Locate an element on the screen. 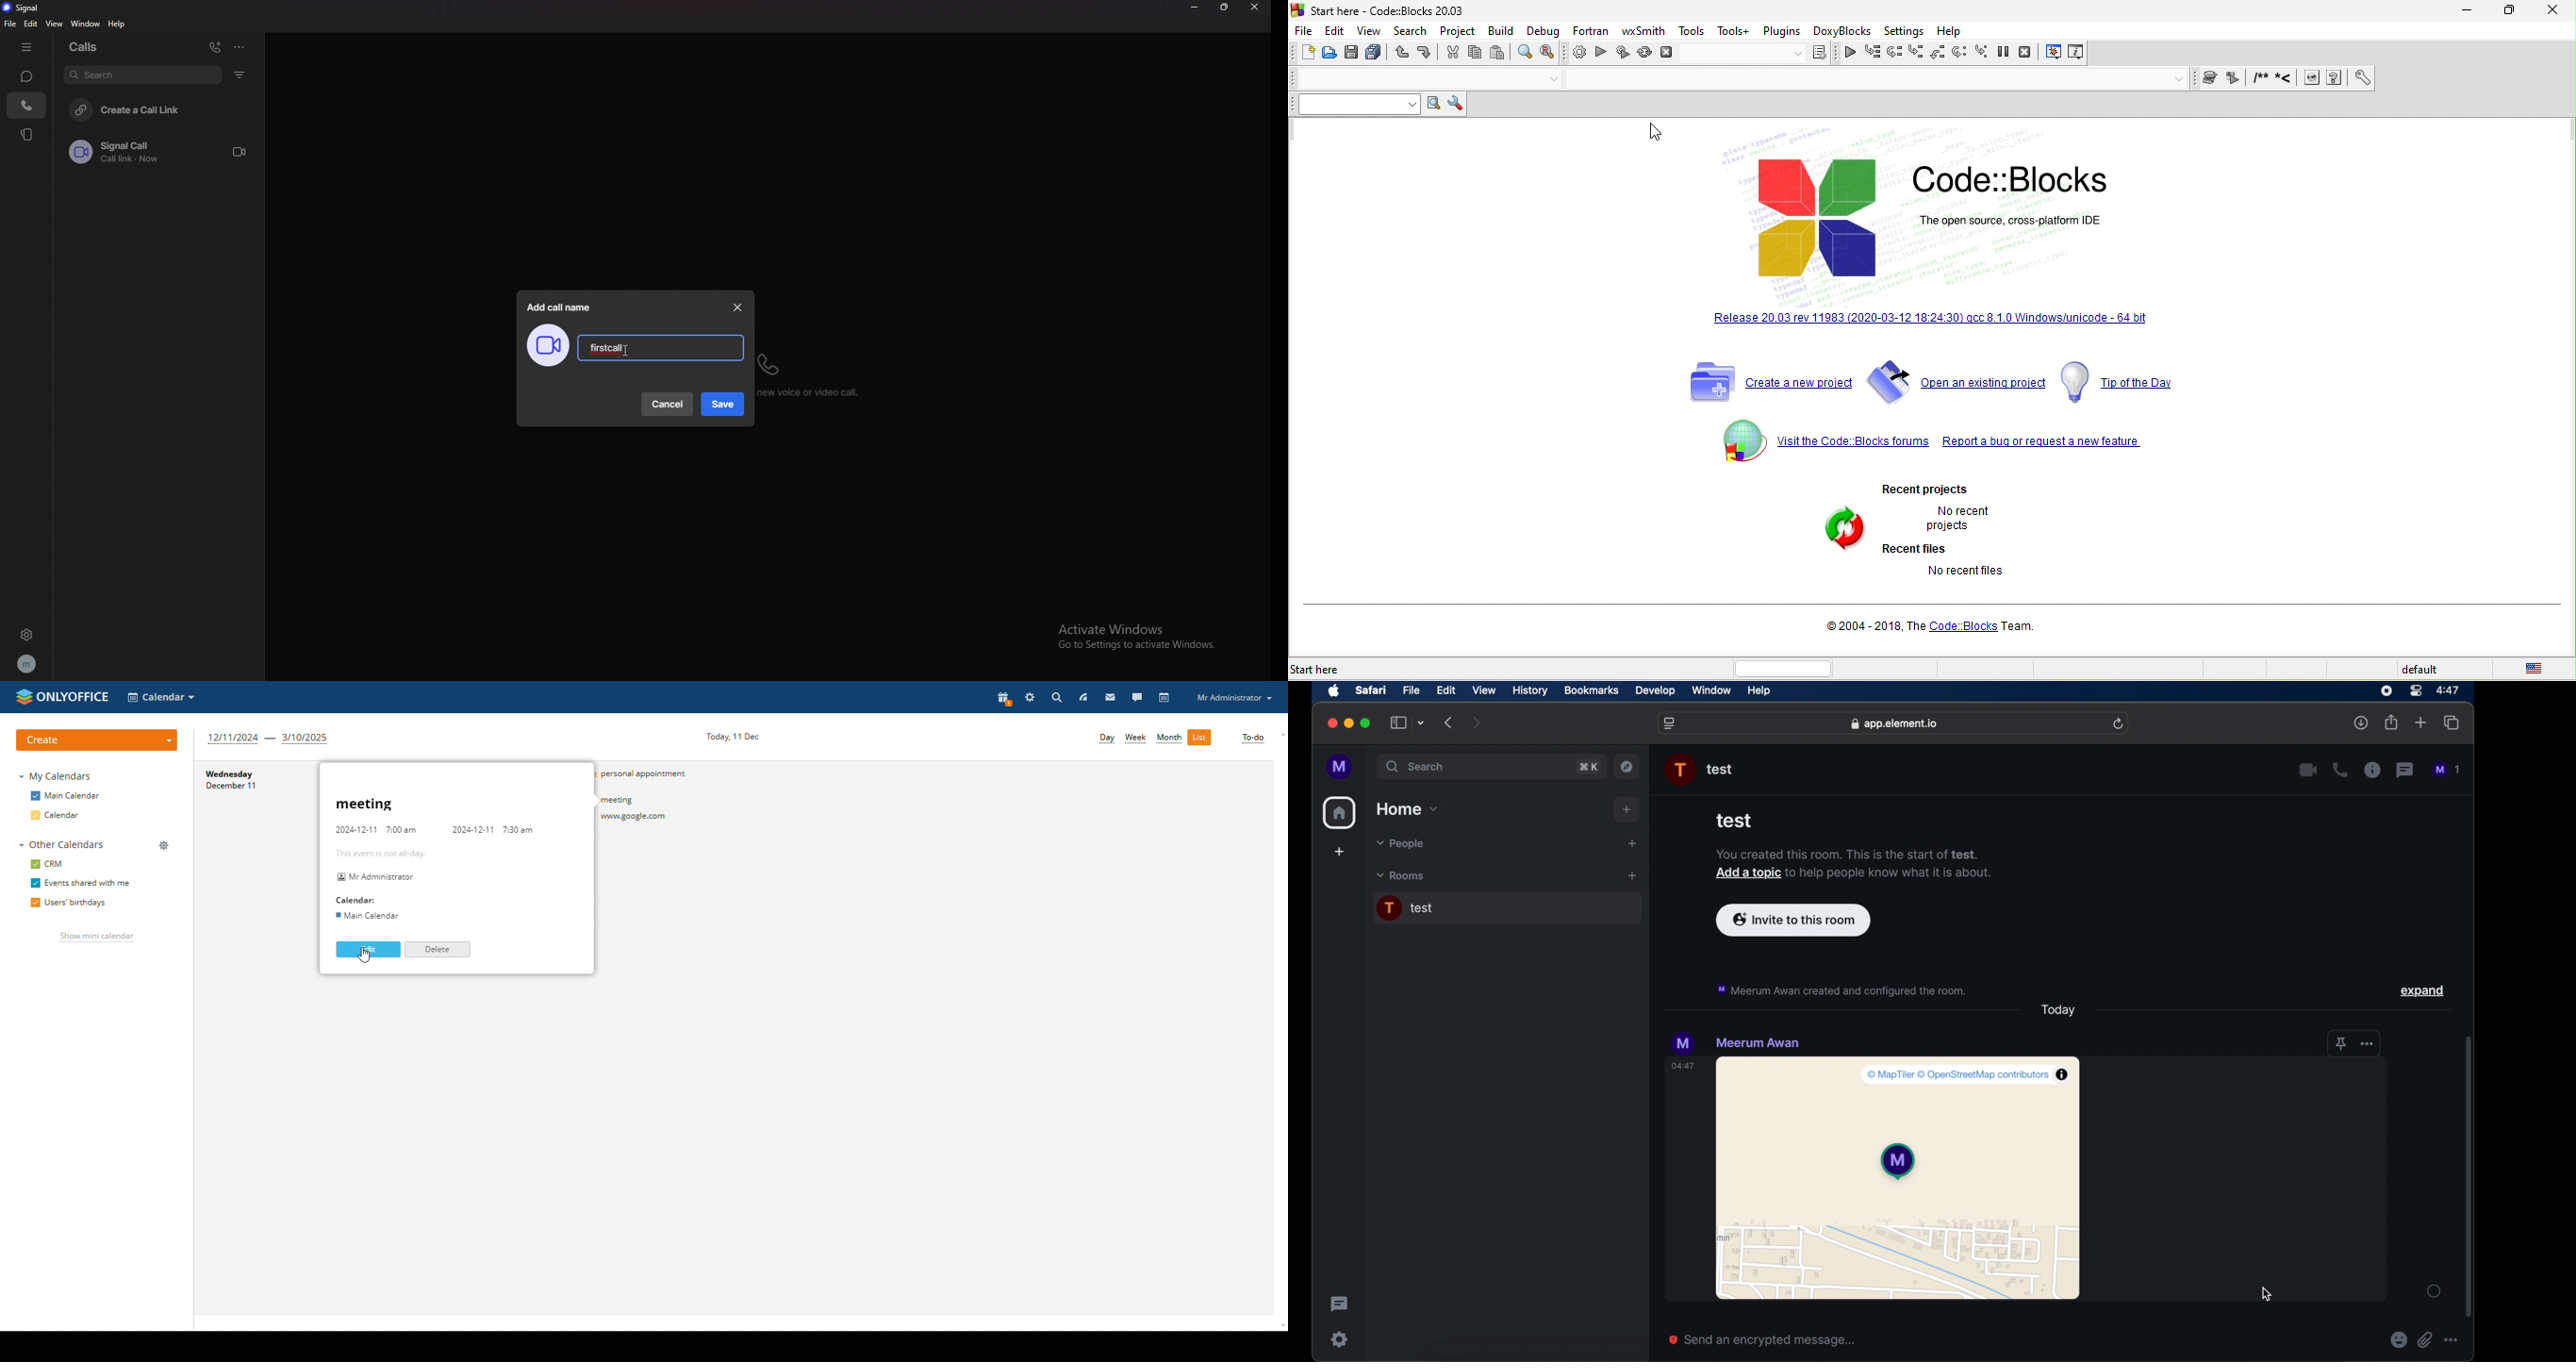 This screenshot has height=1372, width=2576. help is located at coordinates (1759, 691).